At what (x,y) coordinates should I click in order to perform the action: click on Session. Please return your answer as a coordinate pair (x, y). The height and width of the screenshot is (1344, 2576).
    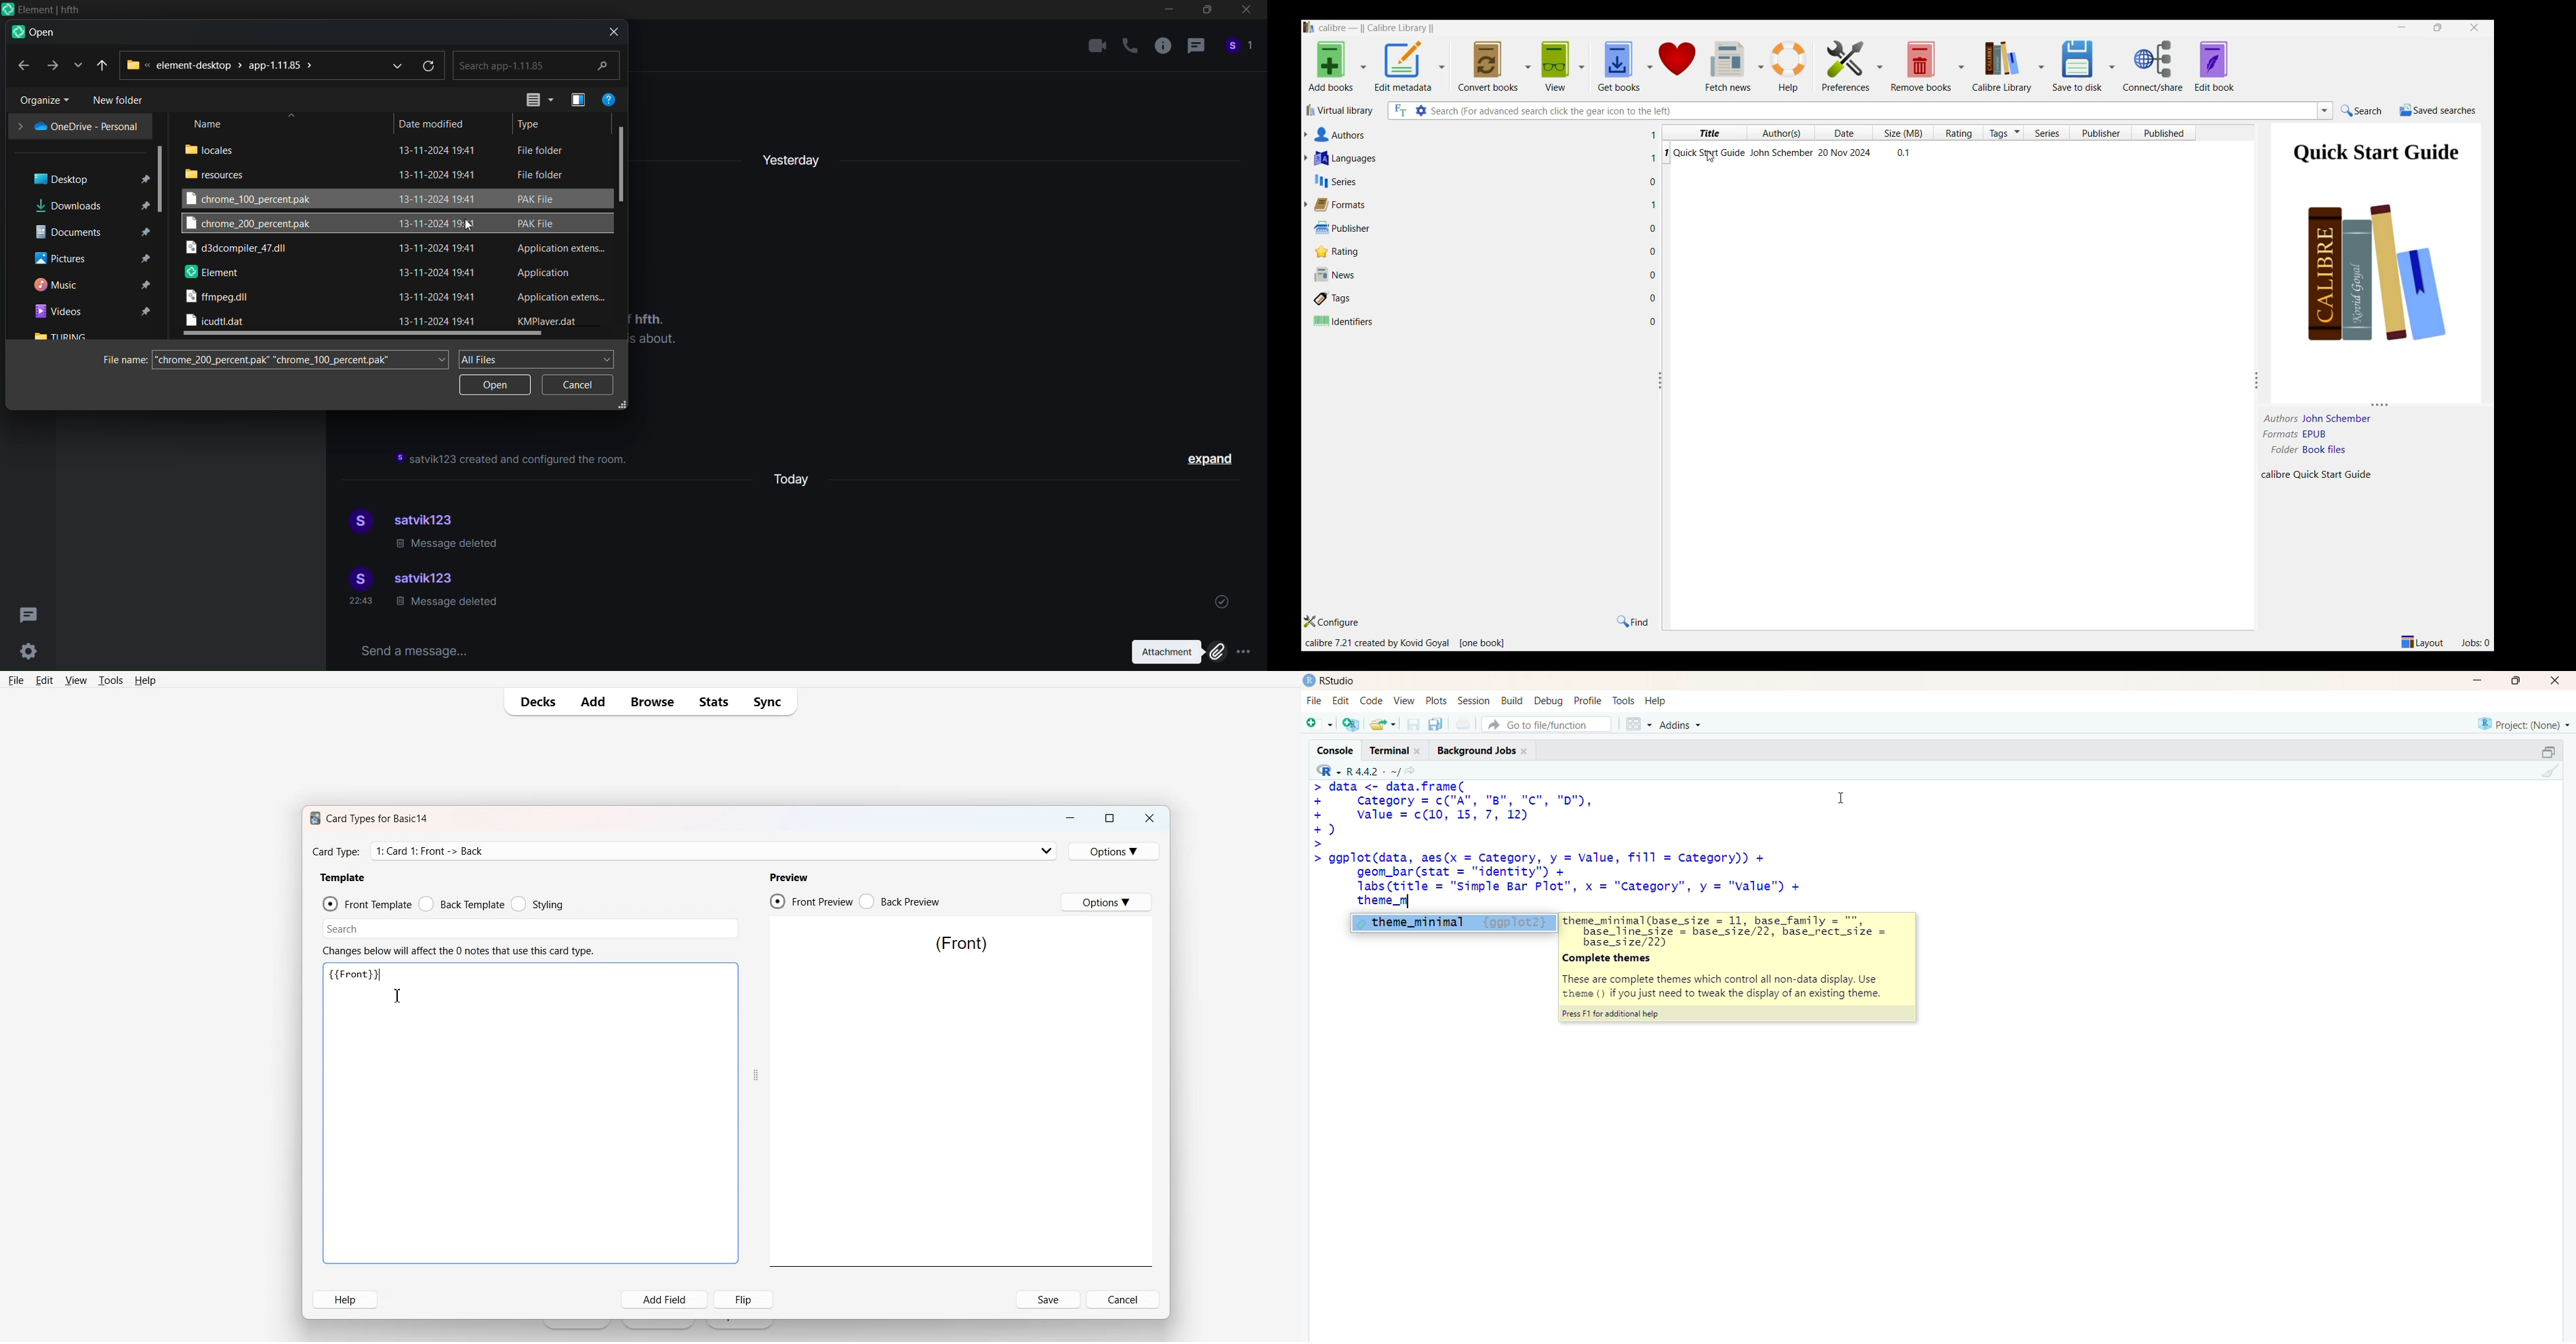
    Looking at the image, I should click on (1474, 701).